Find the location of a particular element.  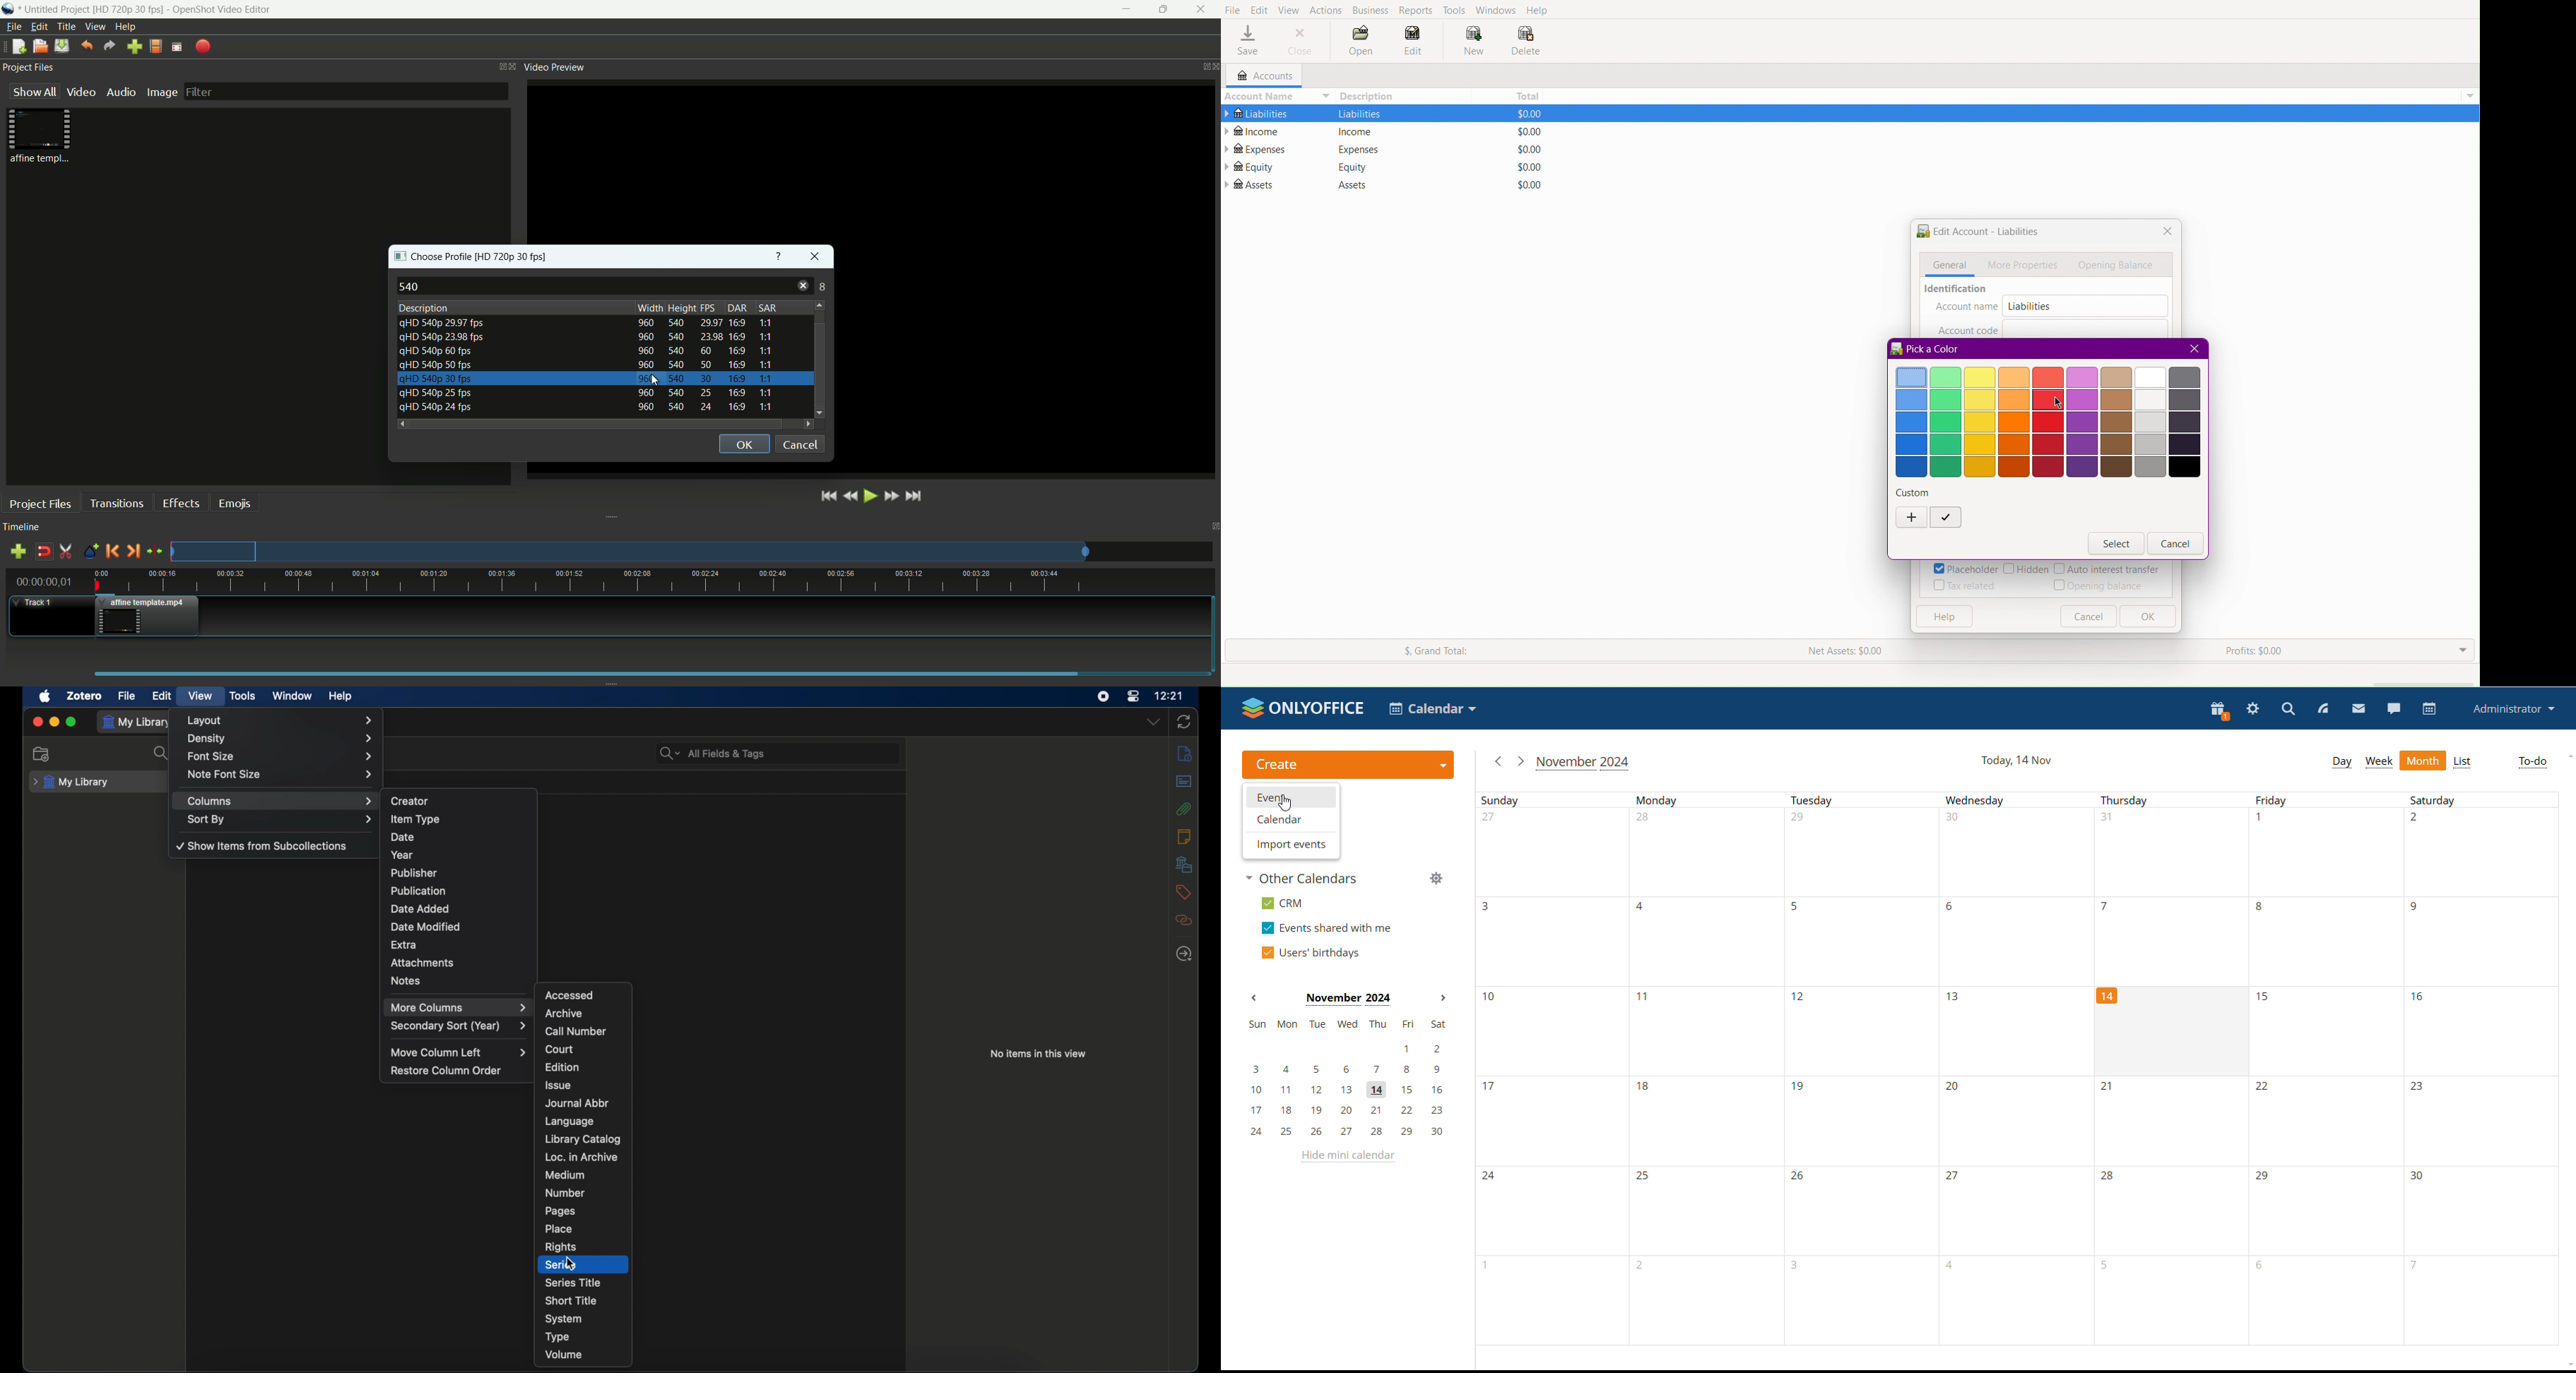

accessed is located at coordinates (571, 995).